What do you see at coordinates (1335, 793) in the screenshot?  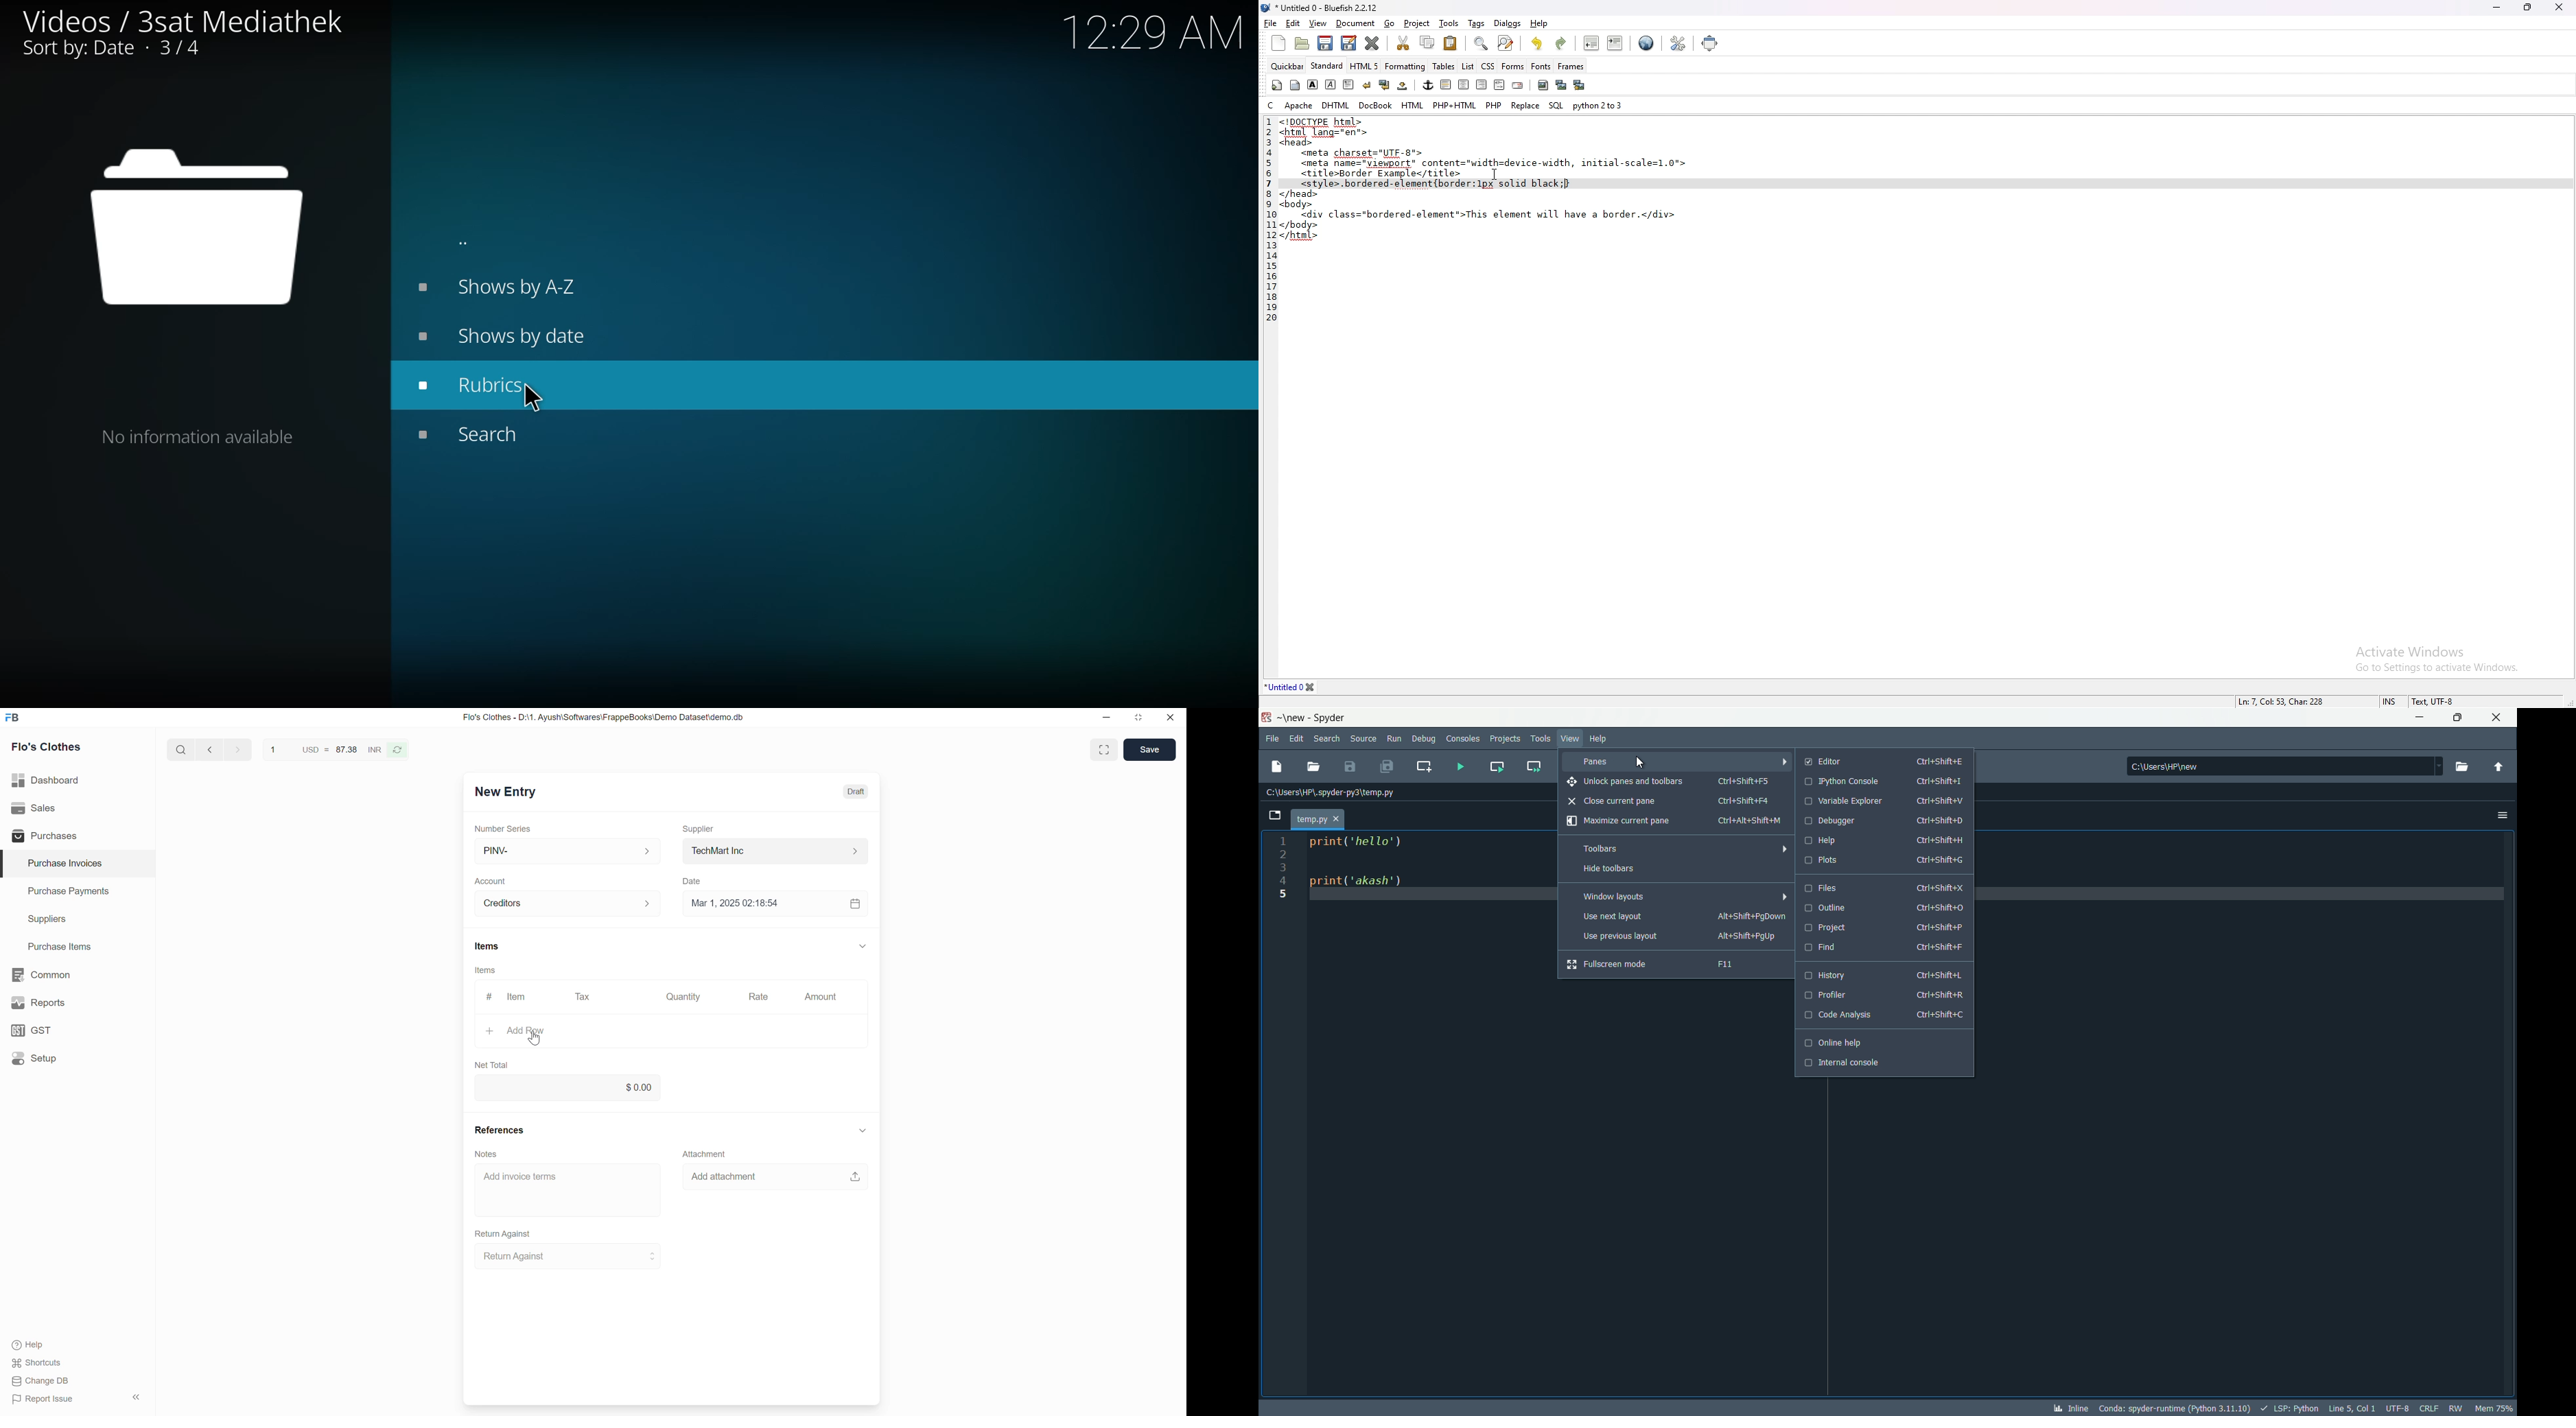 I see `Current path` at bounding box center [1335, 793].